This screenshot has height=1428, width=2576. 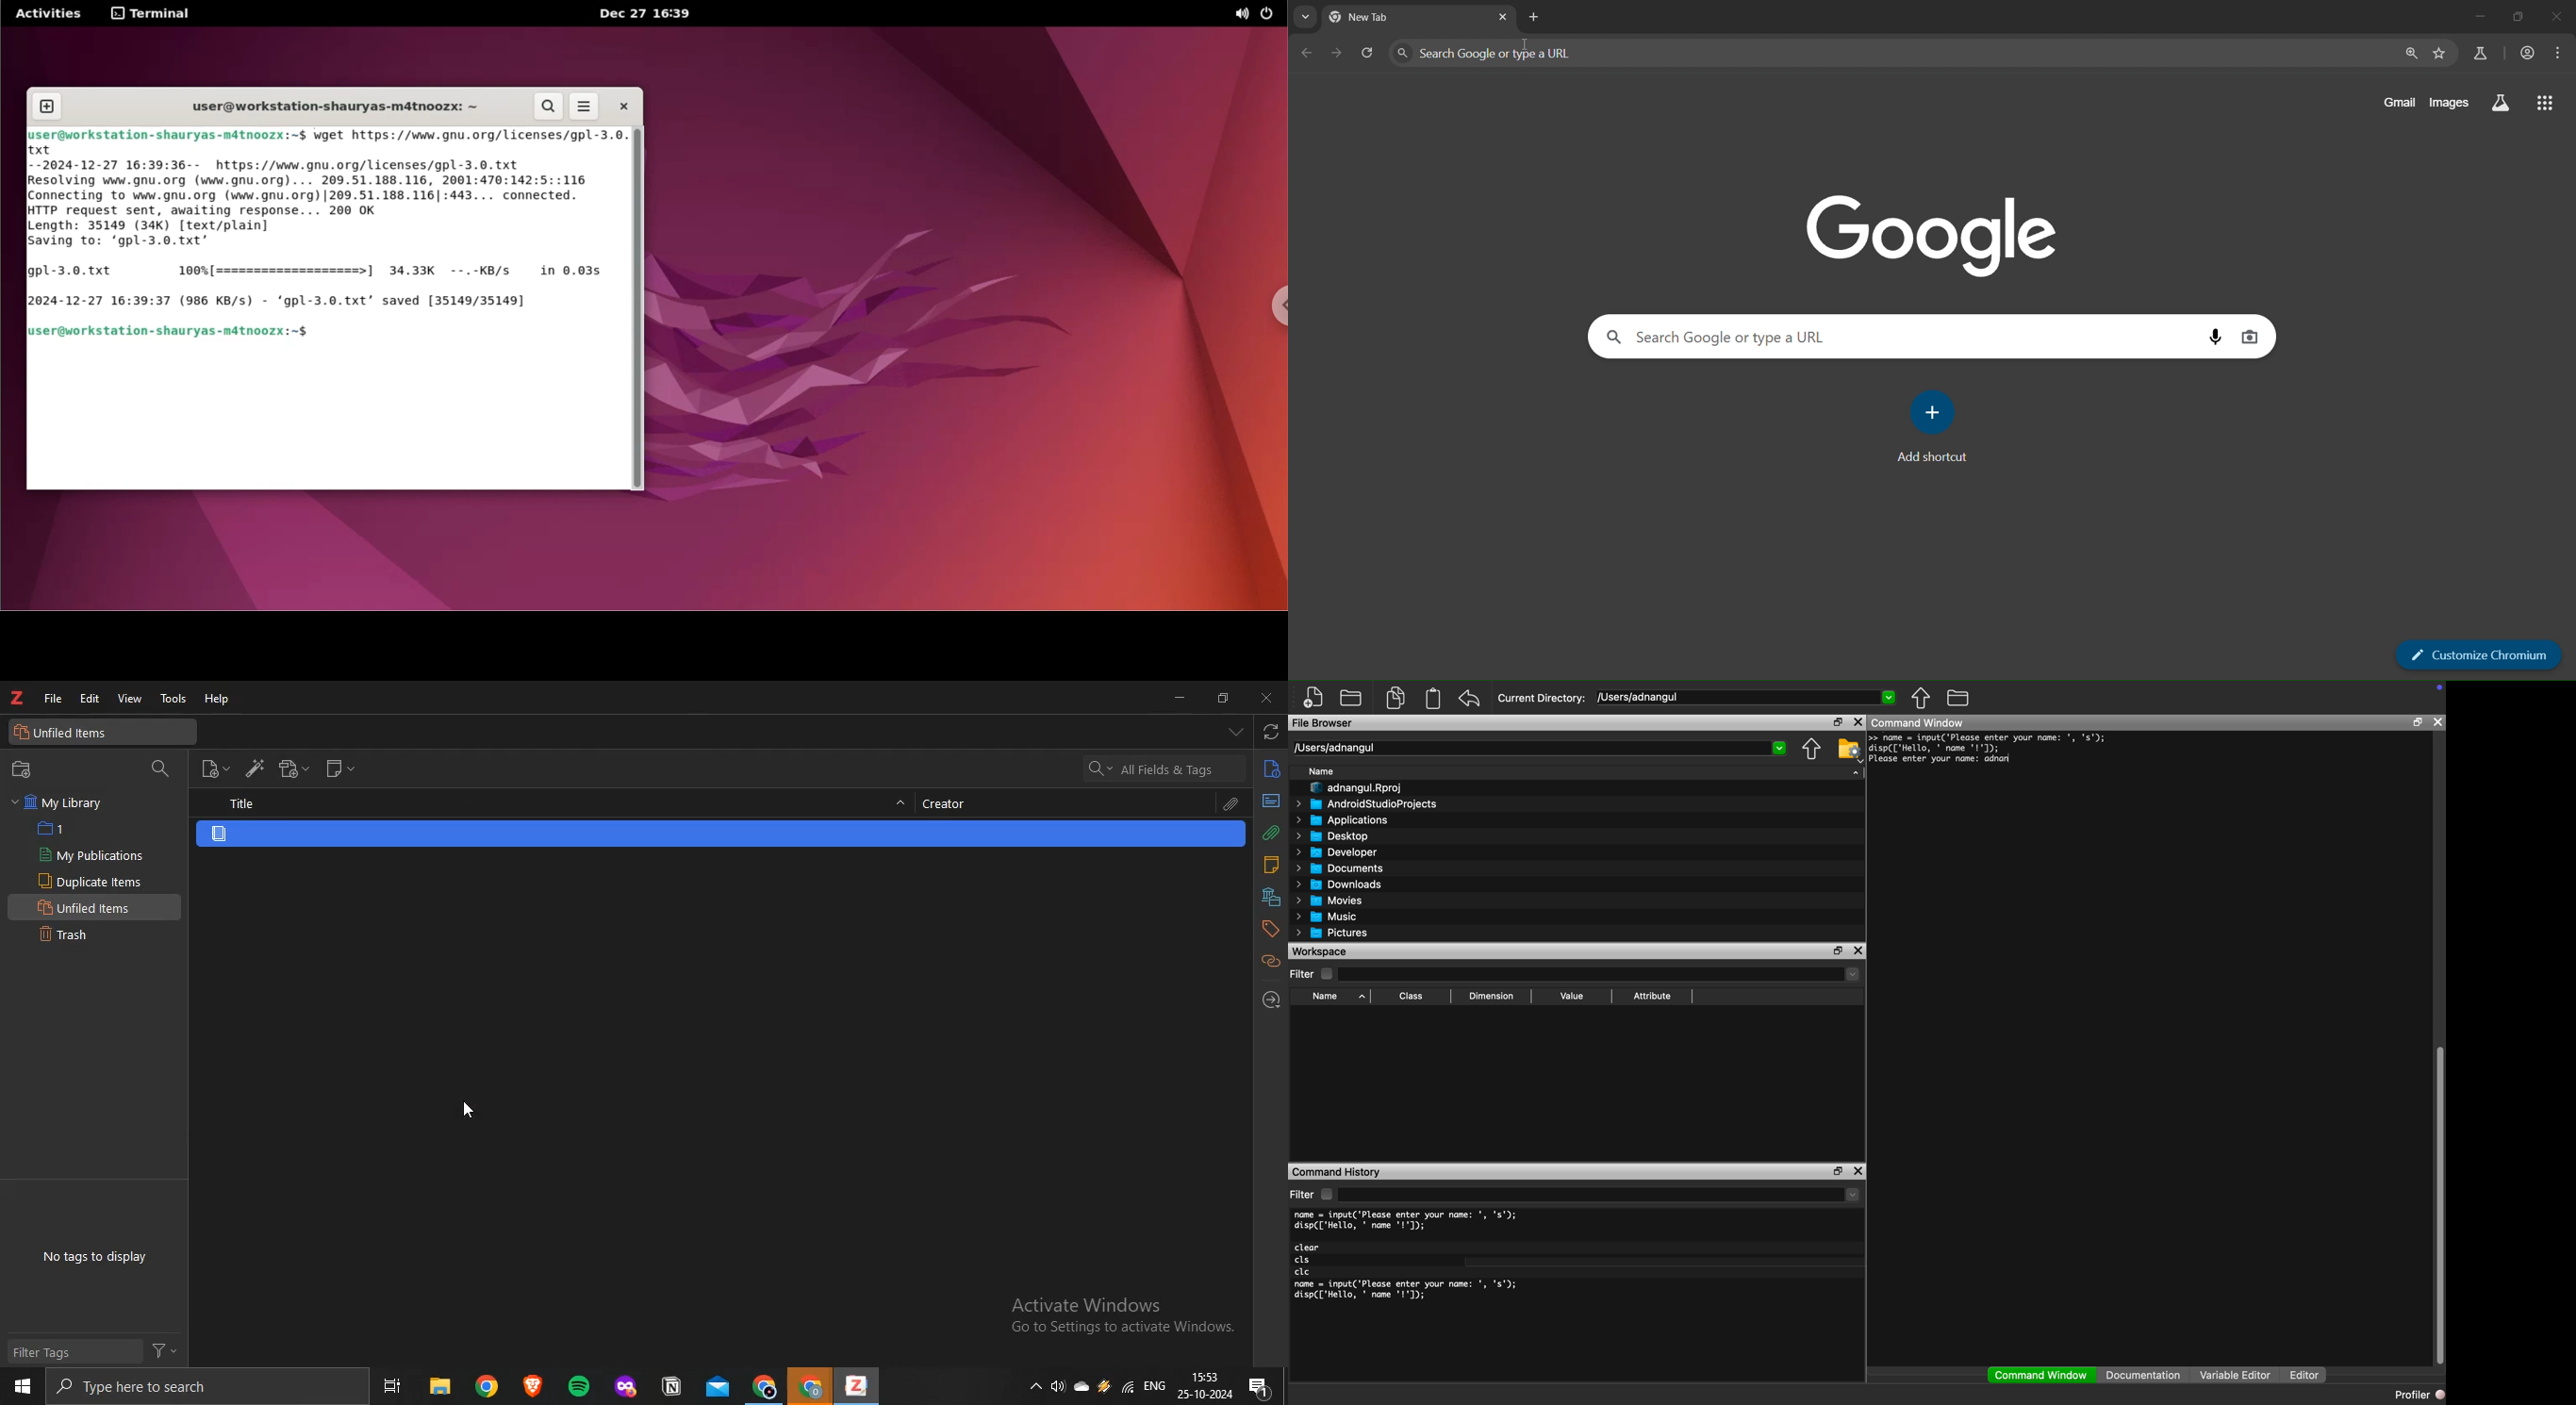 I want to click on speakers, so click(x=1060, y=1387).